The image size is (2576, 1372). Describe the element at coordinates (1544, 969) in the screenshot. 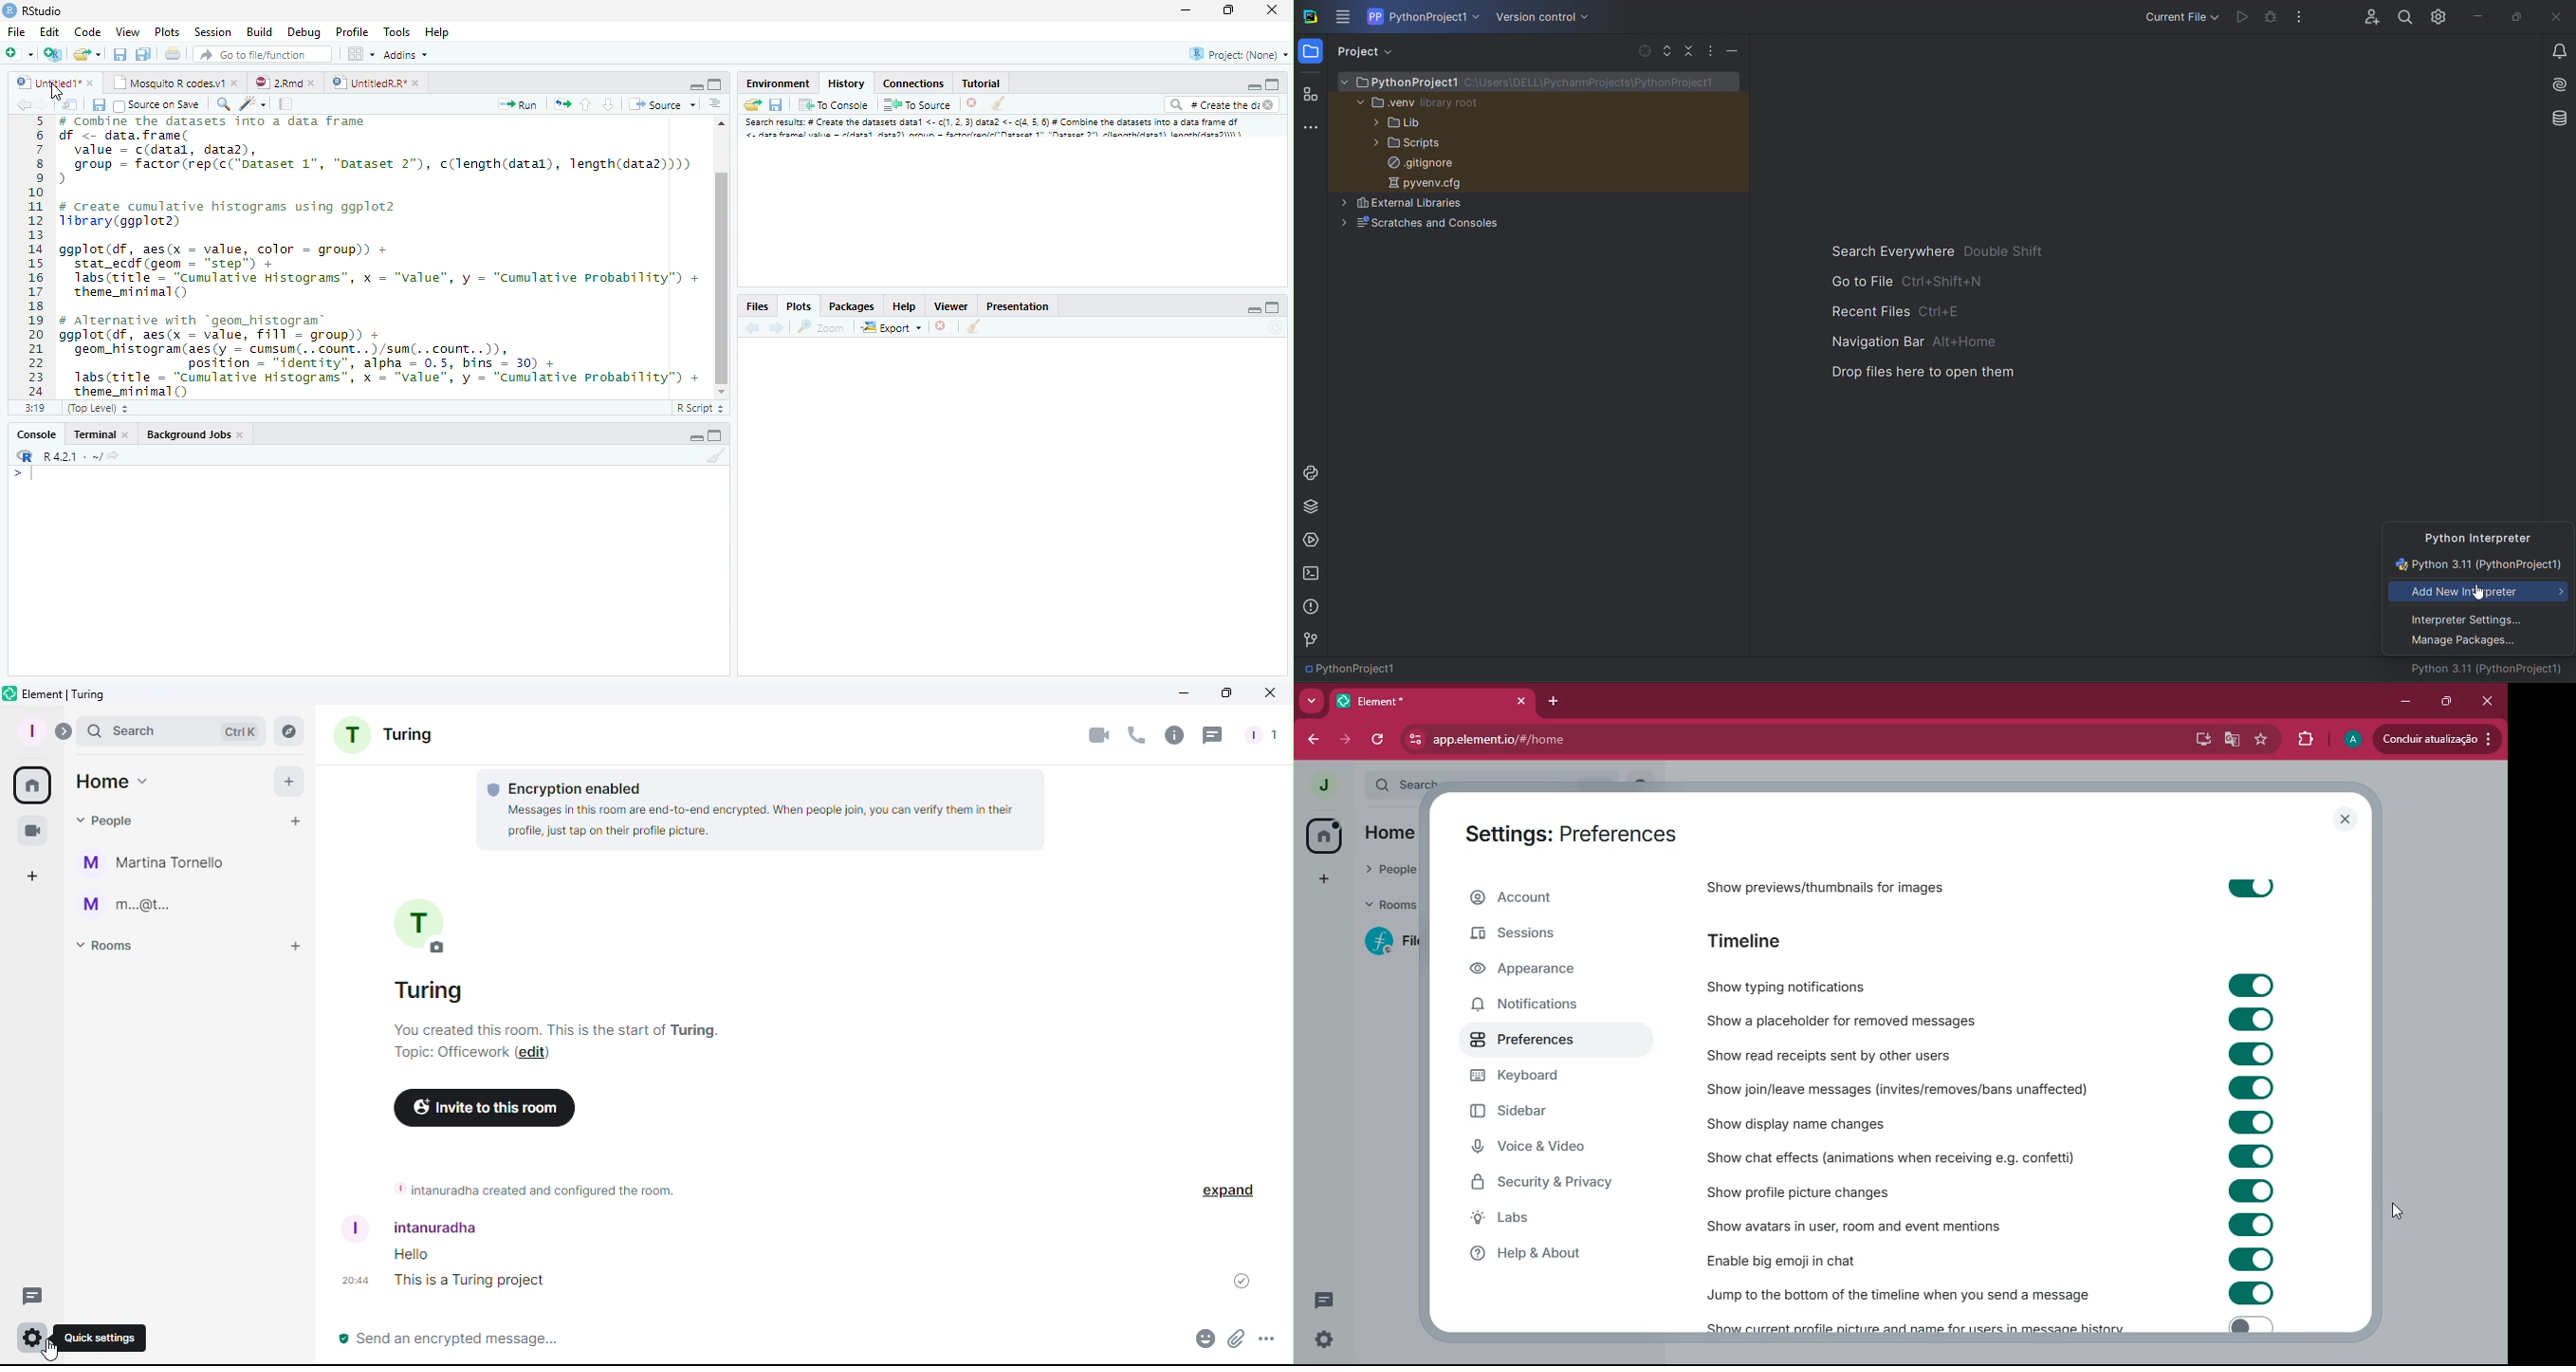

I see `appearance` at that location.